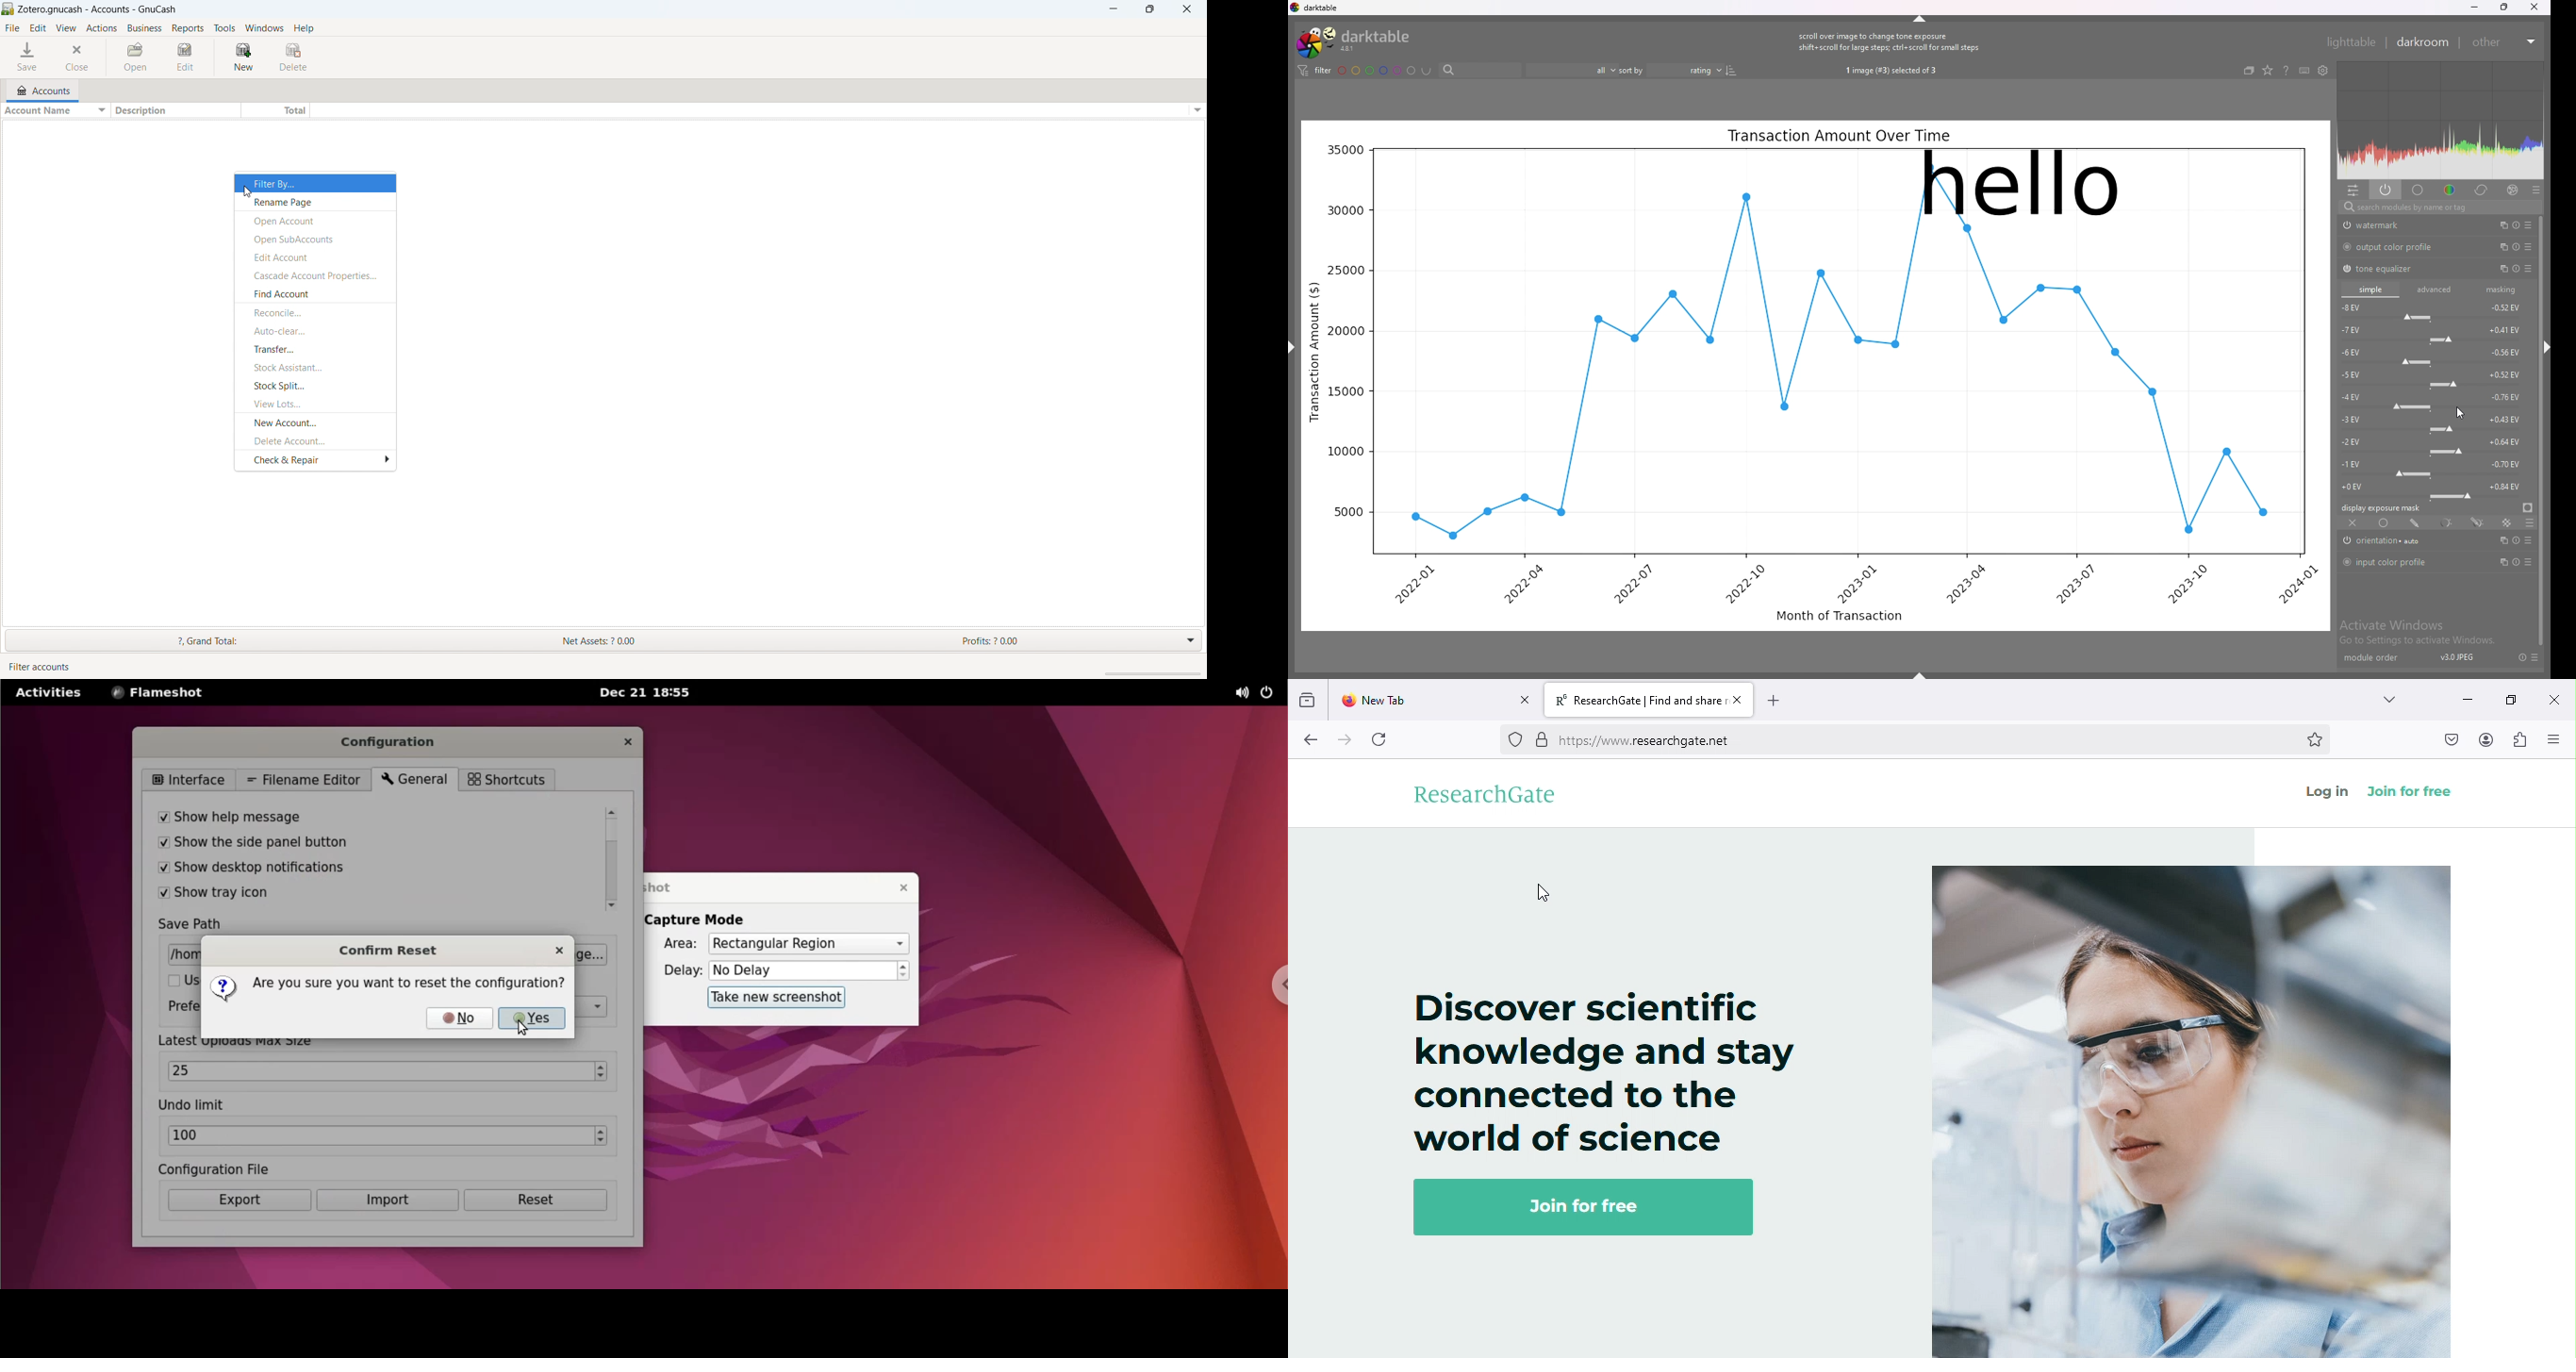 The height and width of the screenshot is (1372, 2576). Describe the element at coordinates (1892, 71) in the screenshot. I see `1 image (#3) selected of 3` at that location.